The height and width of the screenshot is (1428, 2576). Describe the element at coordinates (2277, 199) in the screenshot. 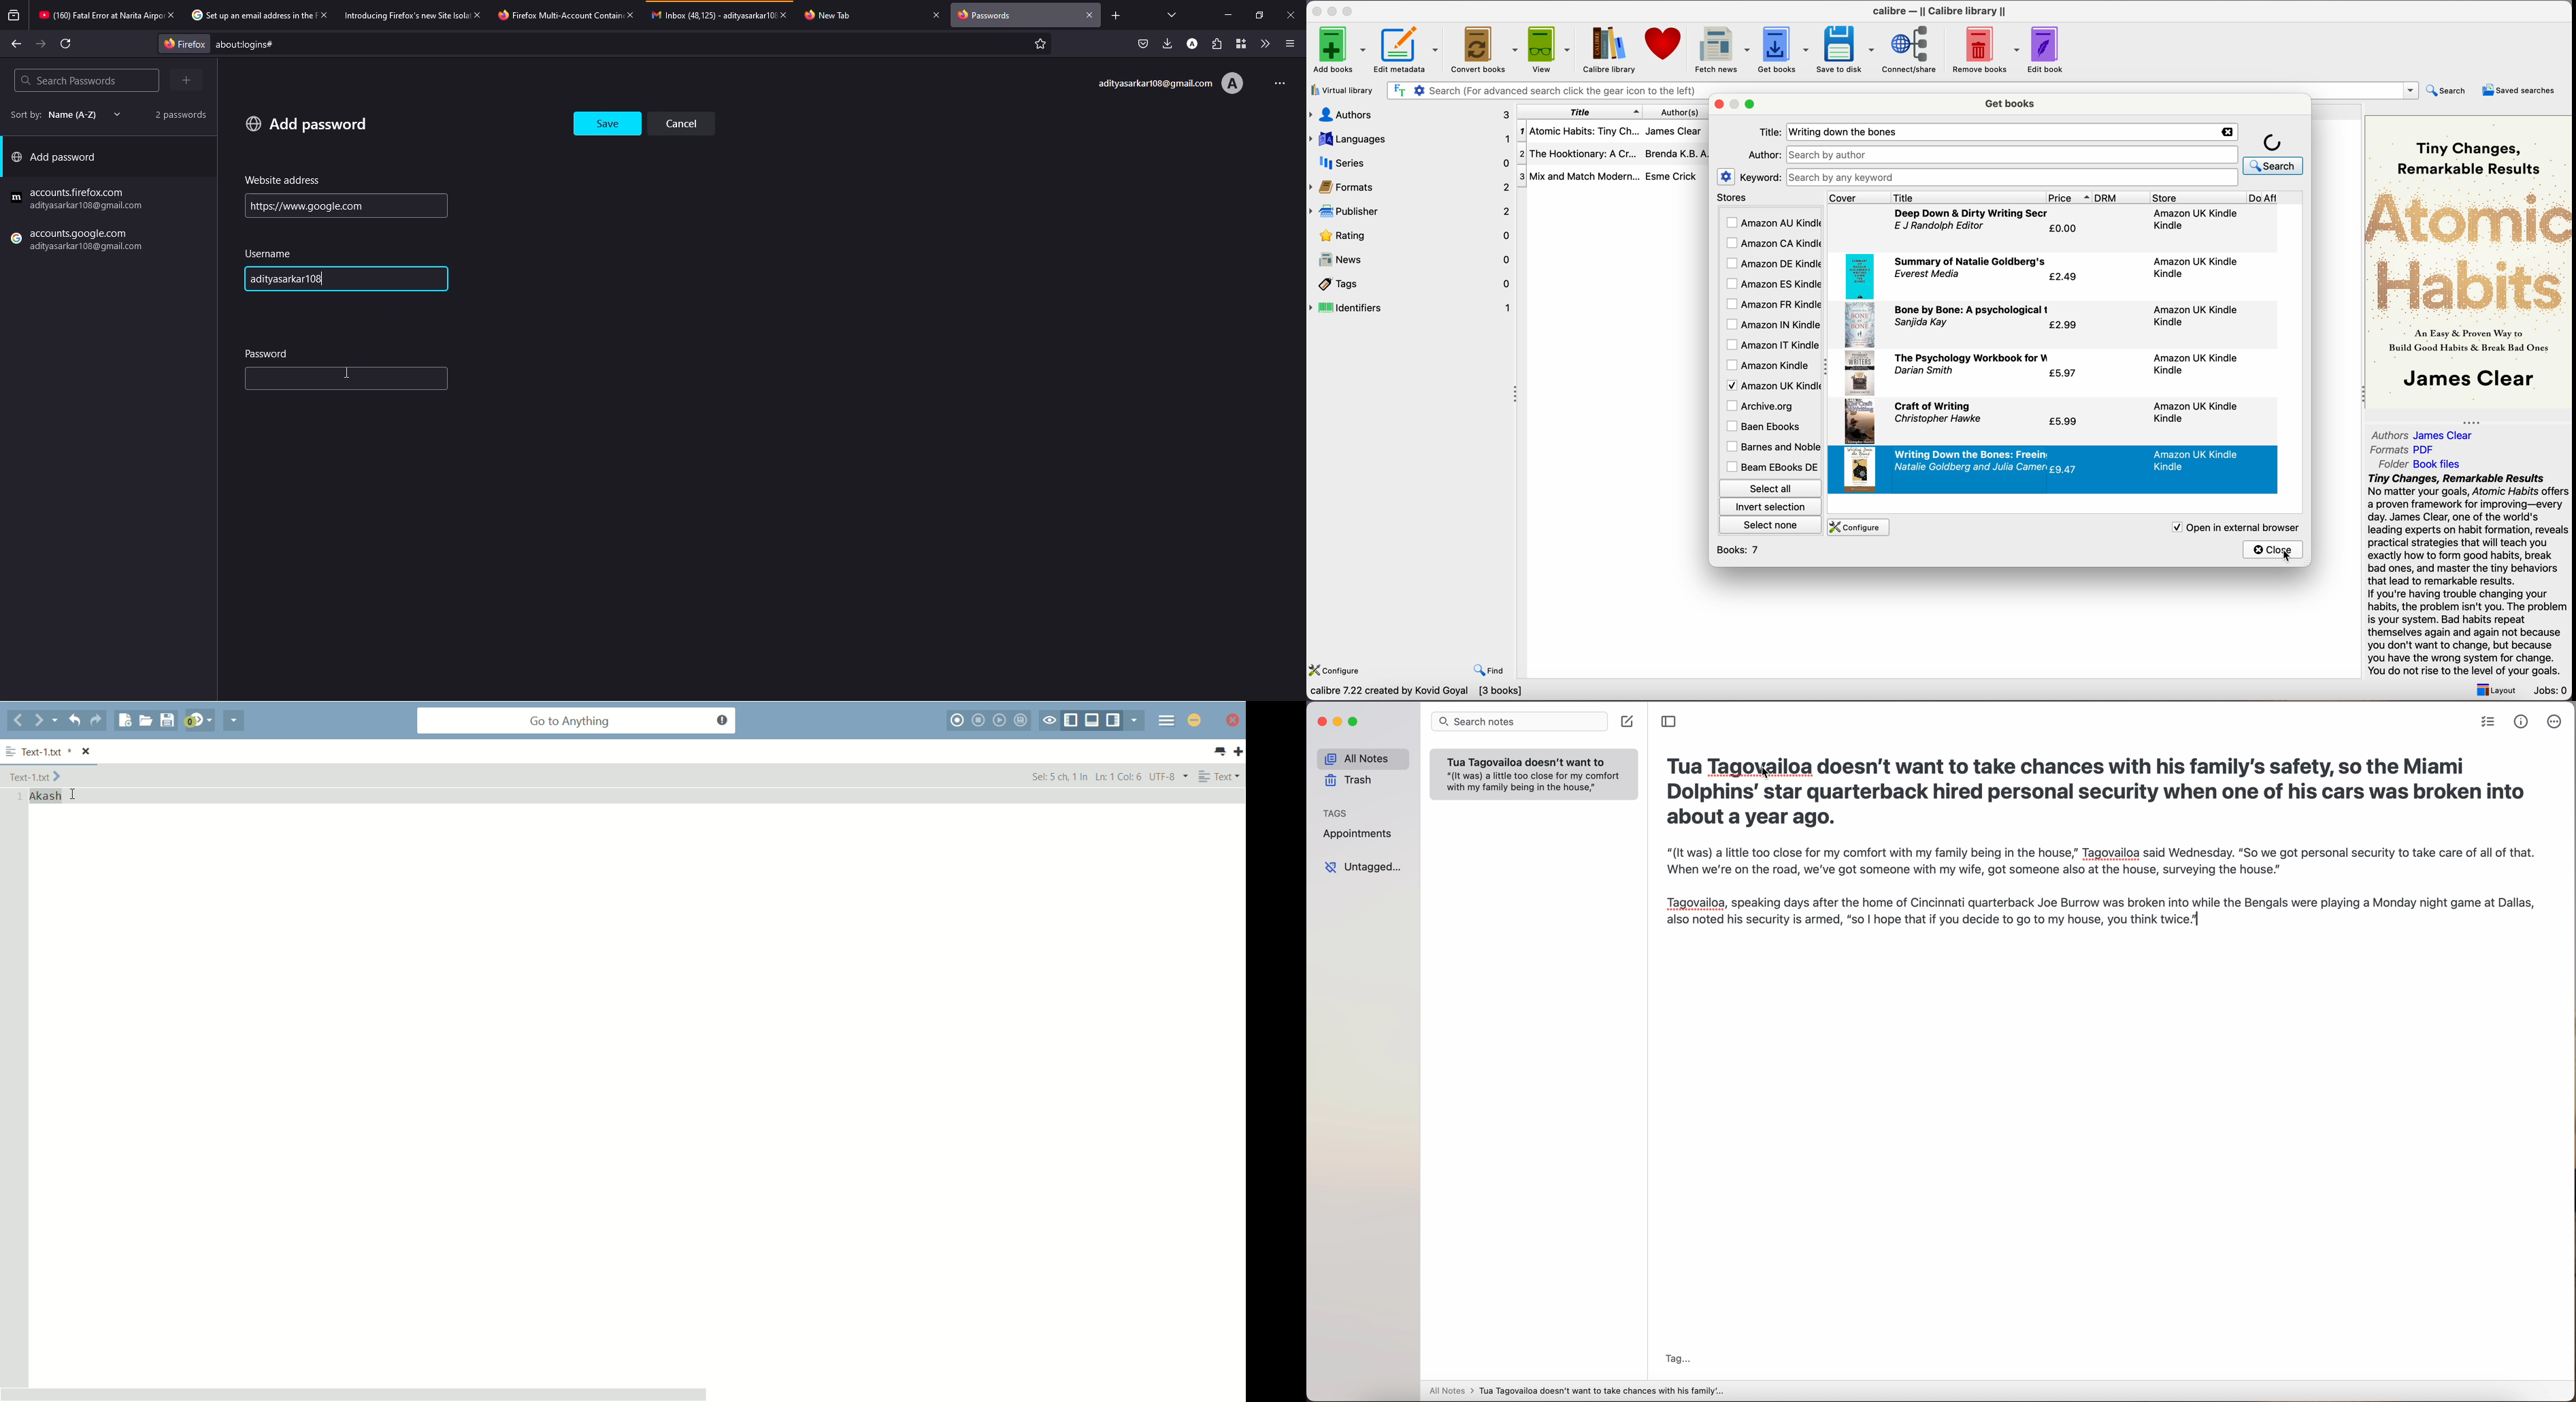

I see `do Af1` at that location.